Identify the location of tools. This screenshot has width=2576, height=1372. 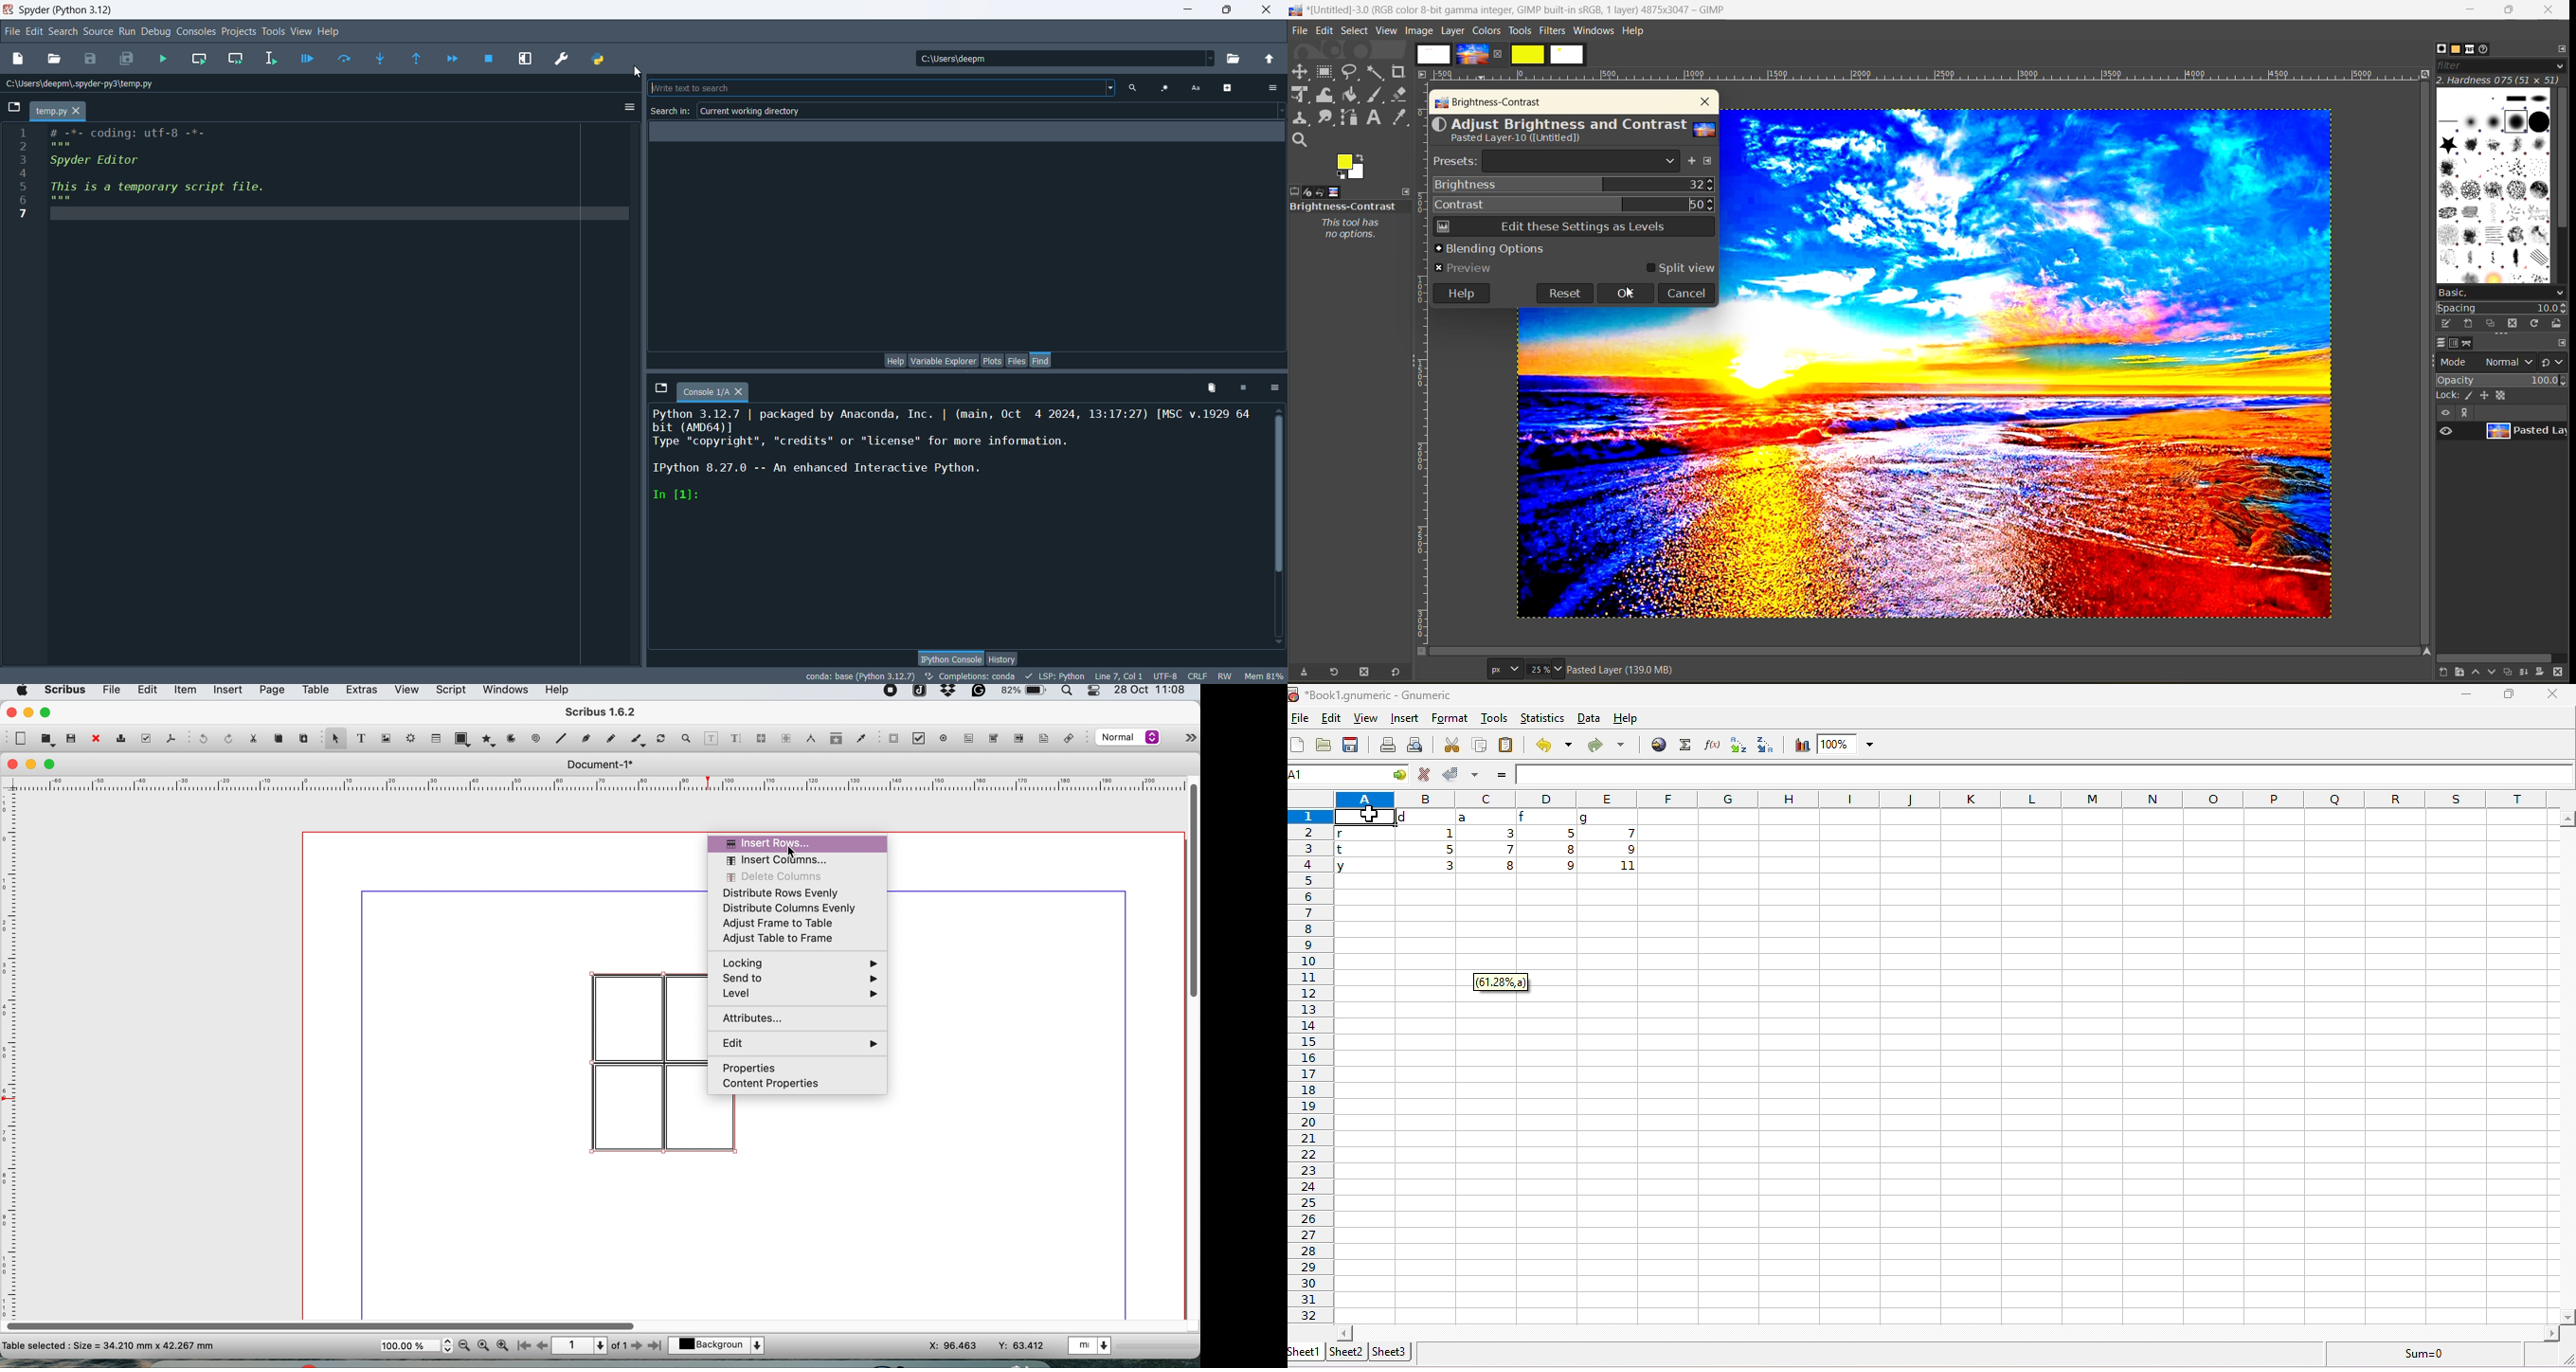
(1354, 106).